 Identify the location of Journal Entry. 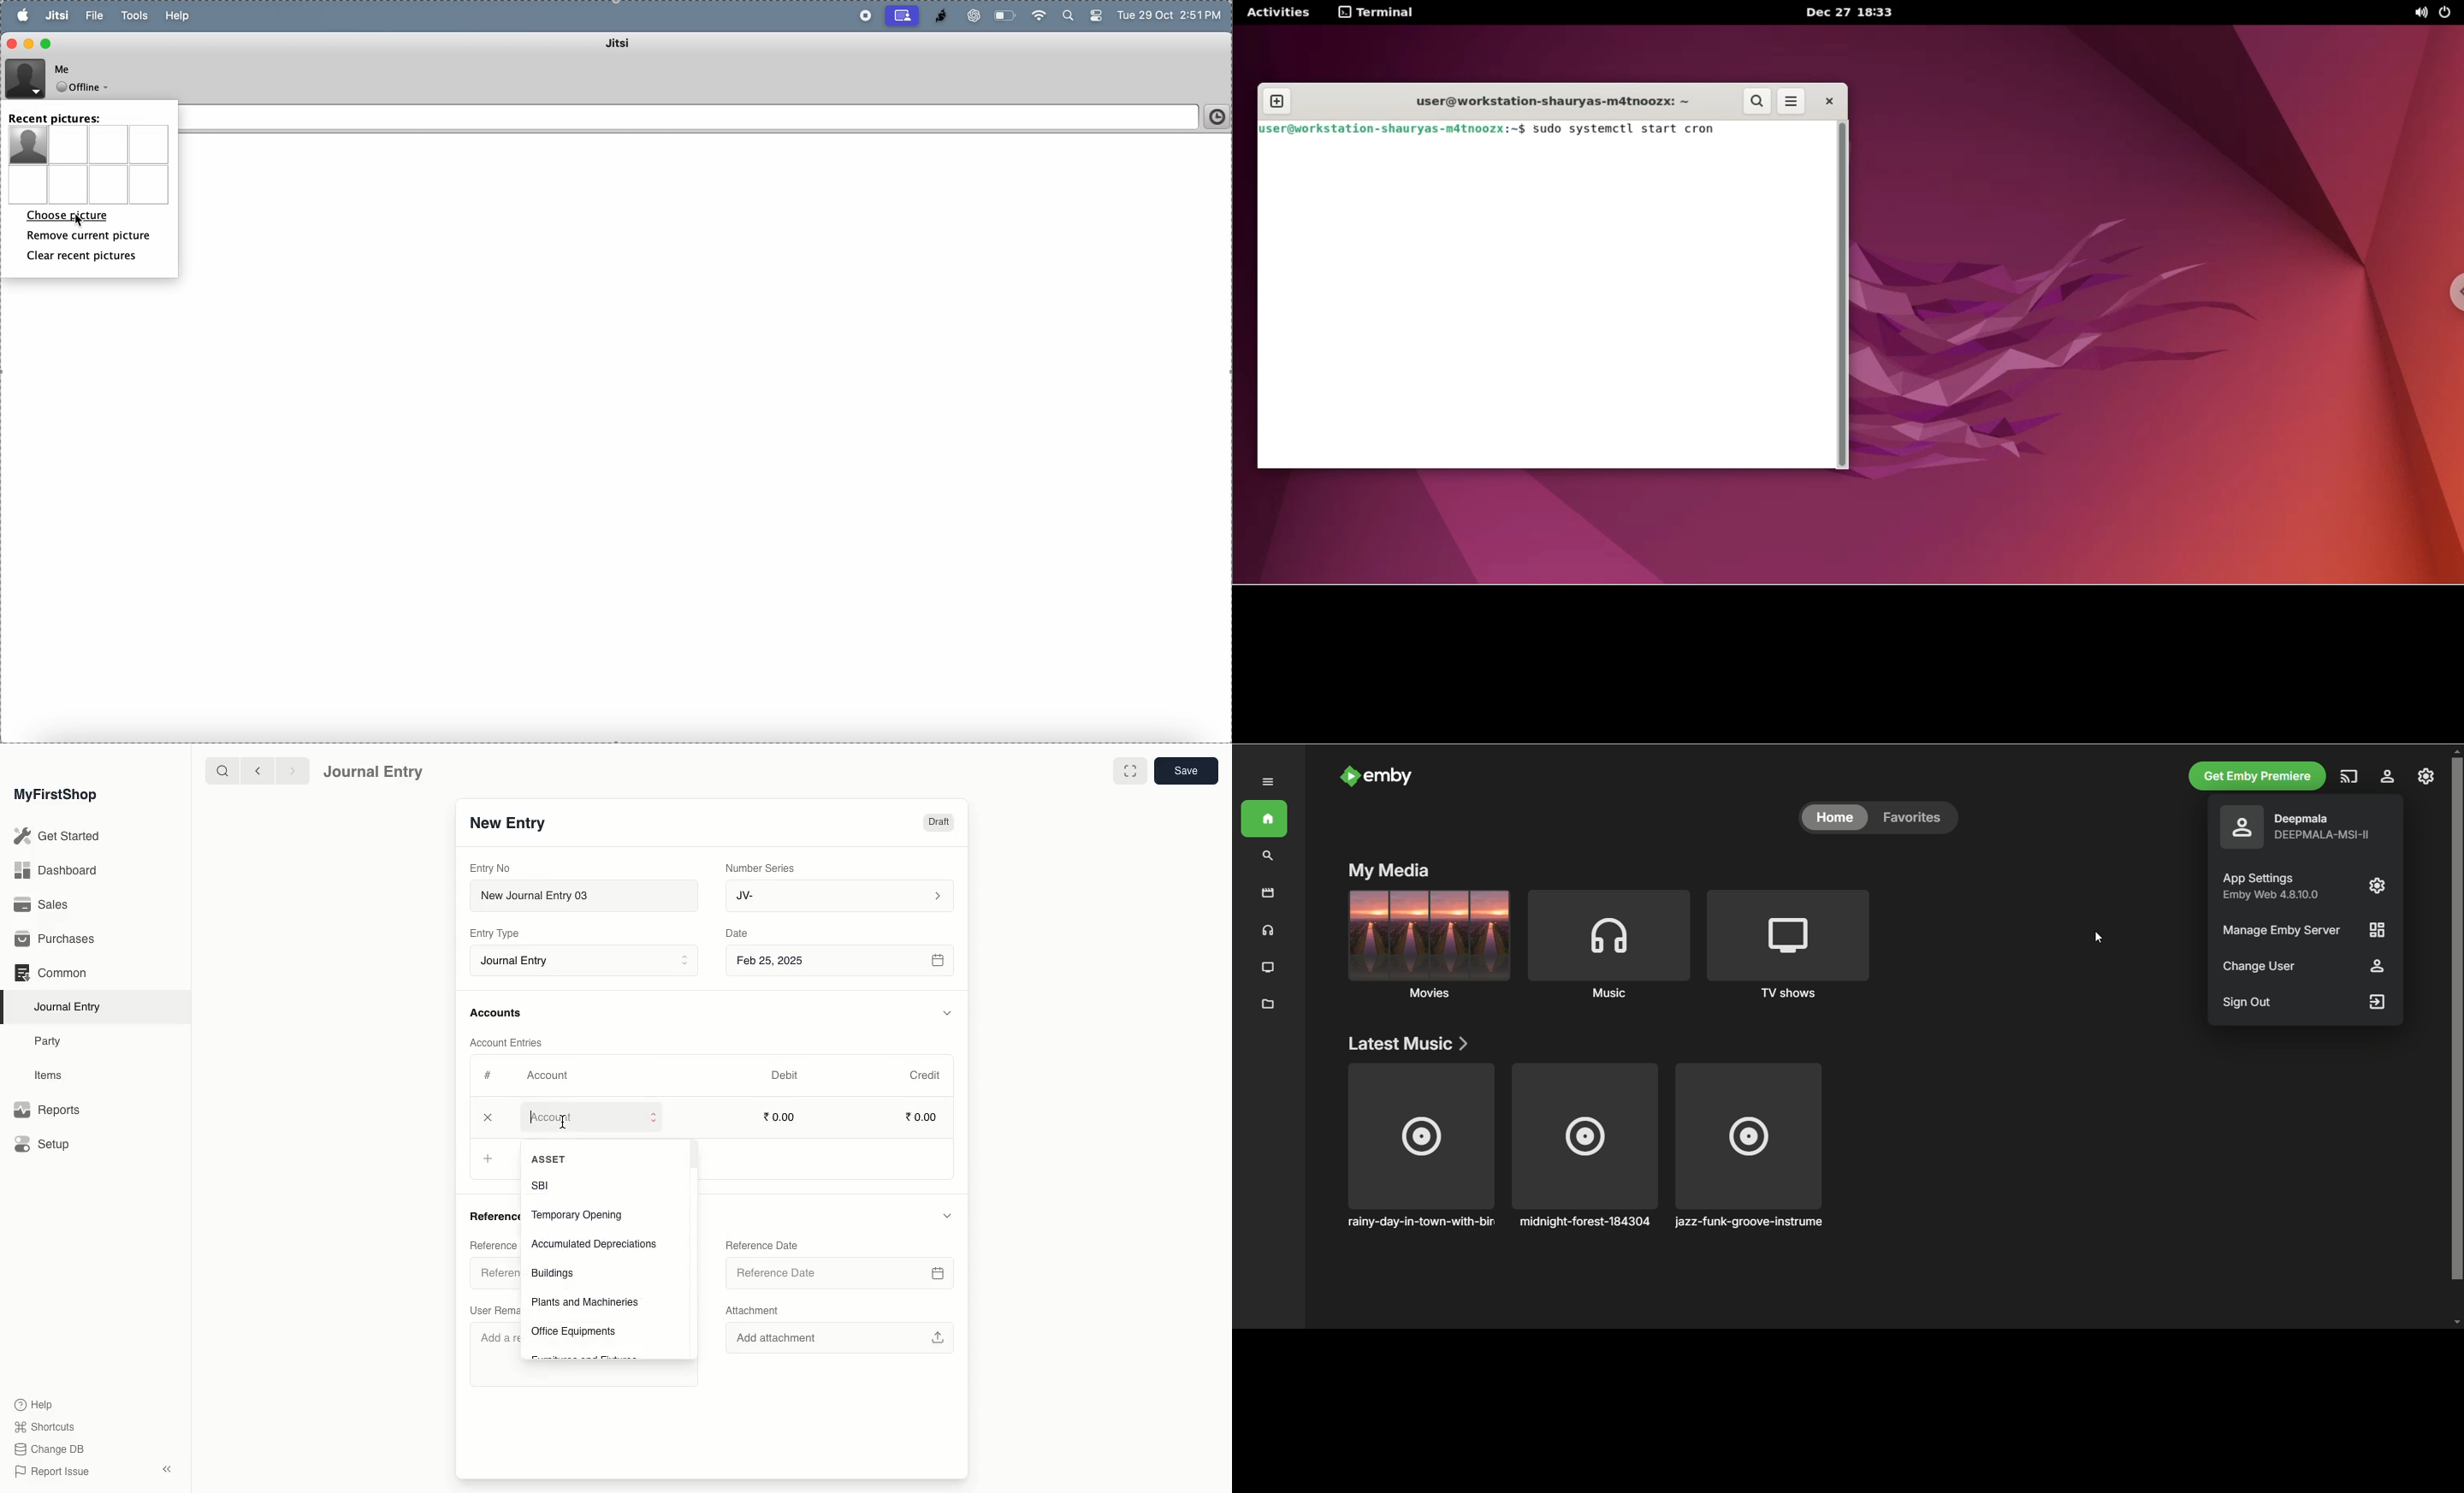
(72, 1006).